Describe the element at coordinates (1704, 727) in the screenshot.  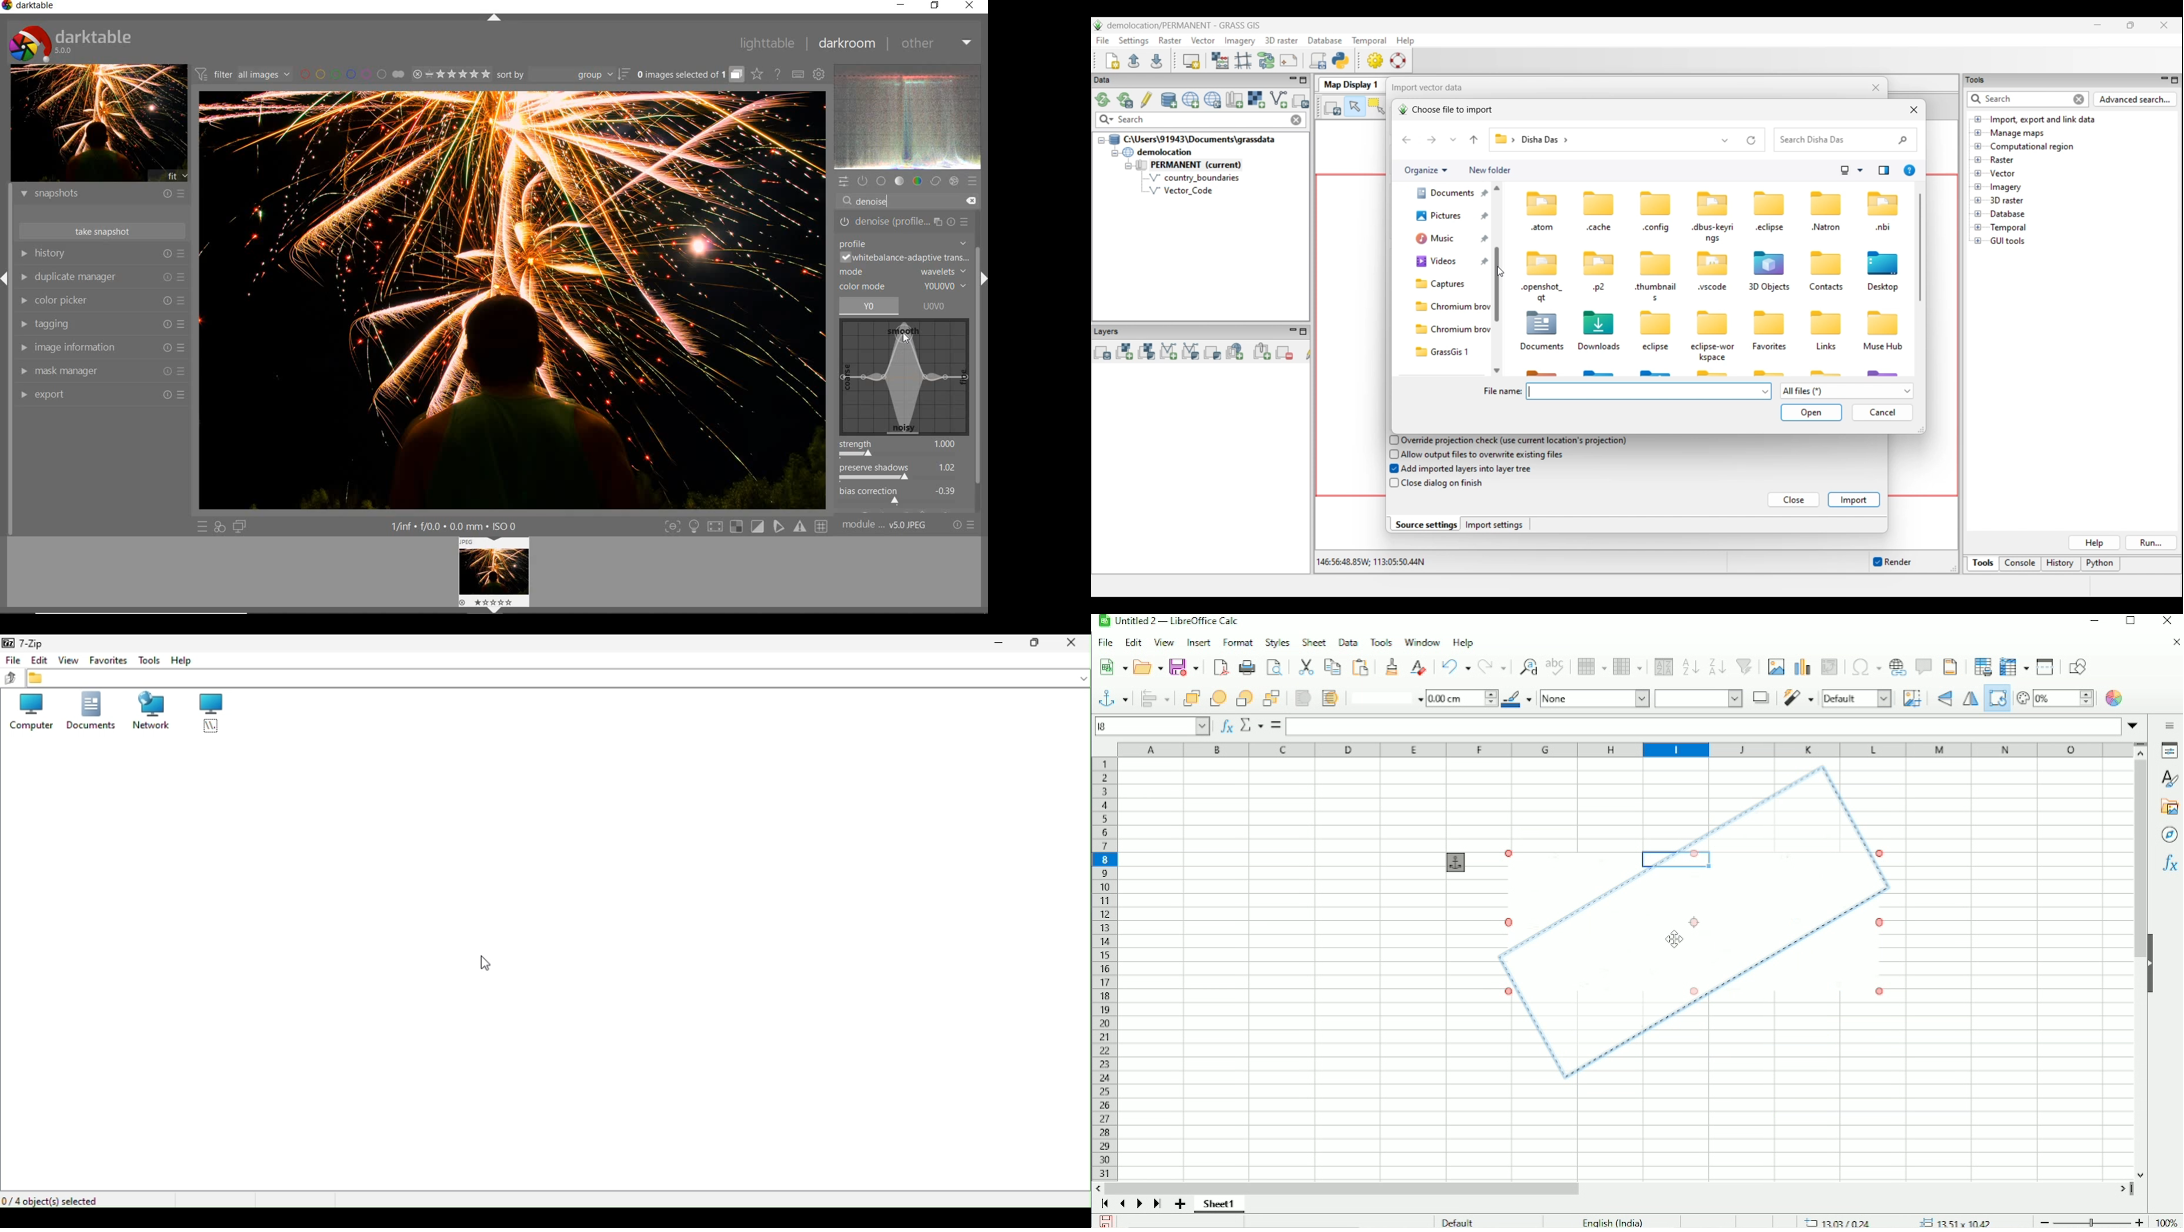
I see `Input line` at that location.